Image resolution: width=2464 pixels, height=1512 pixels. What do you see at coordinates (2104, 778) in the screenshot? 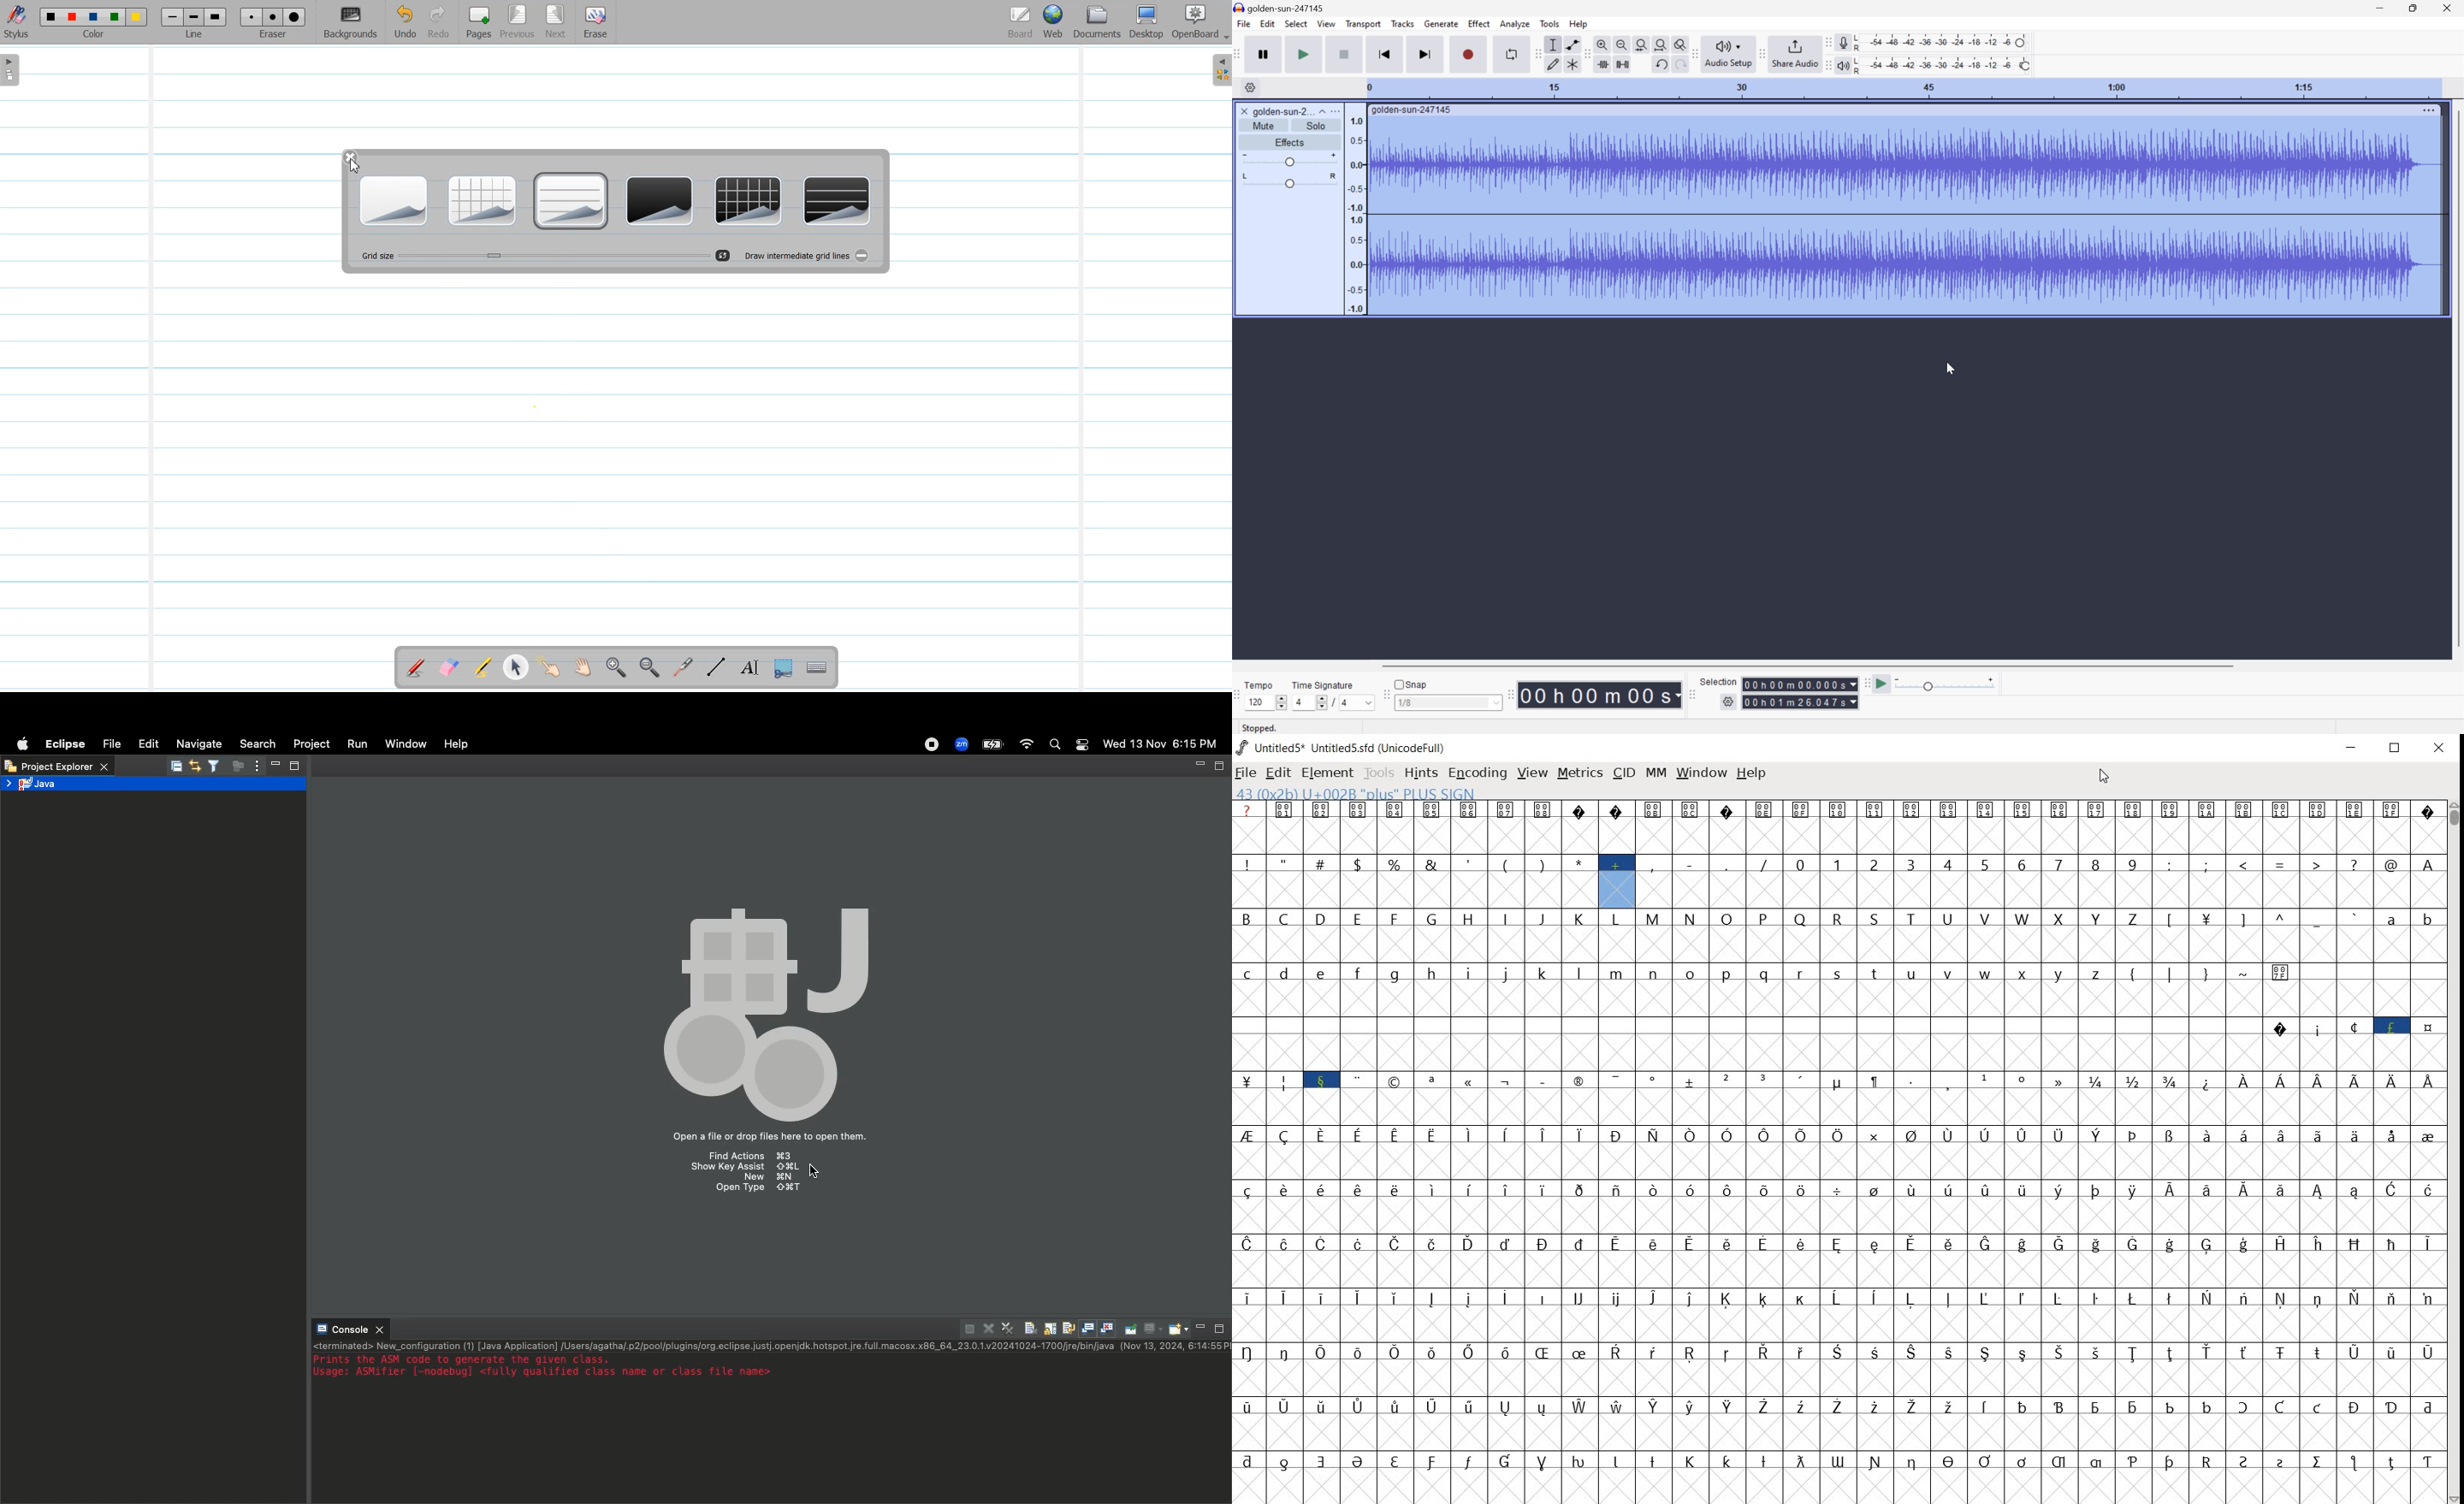
I see `cursor` at bounding box center [2104, 778].